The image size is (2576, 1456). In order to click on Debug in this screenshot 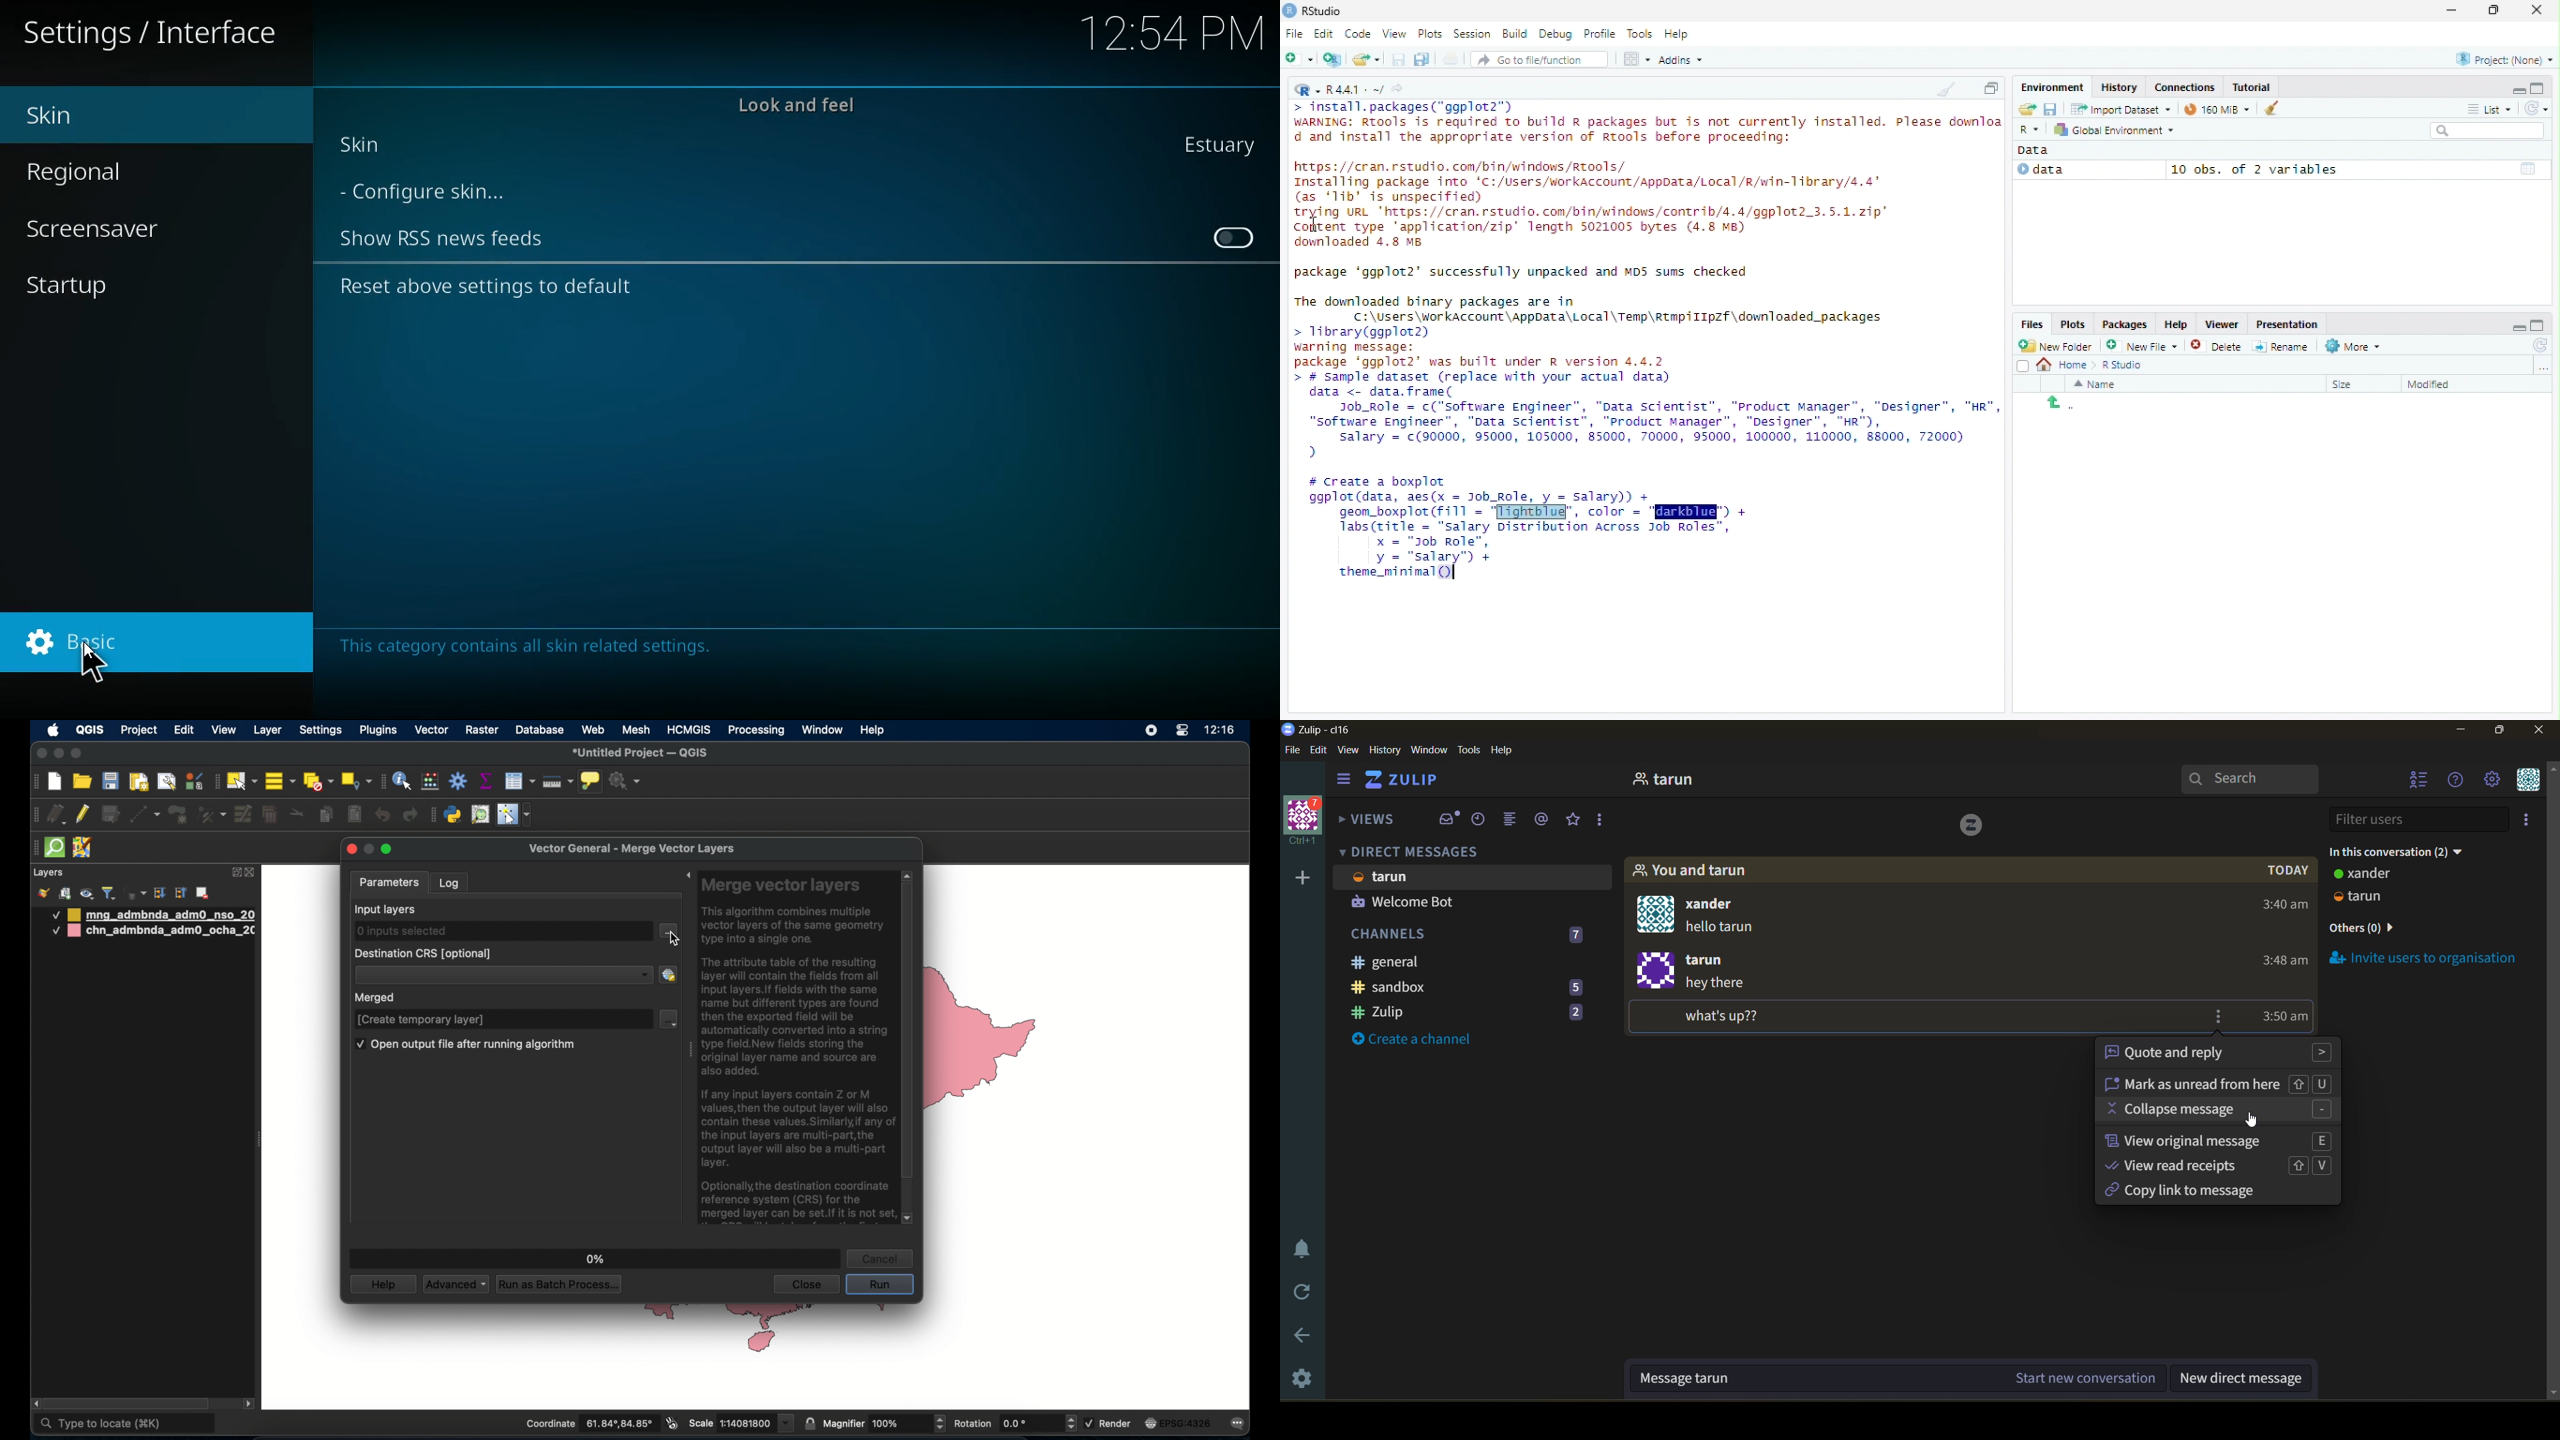, I will do `click(1558, 34)`.